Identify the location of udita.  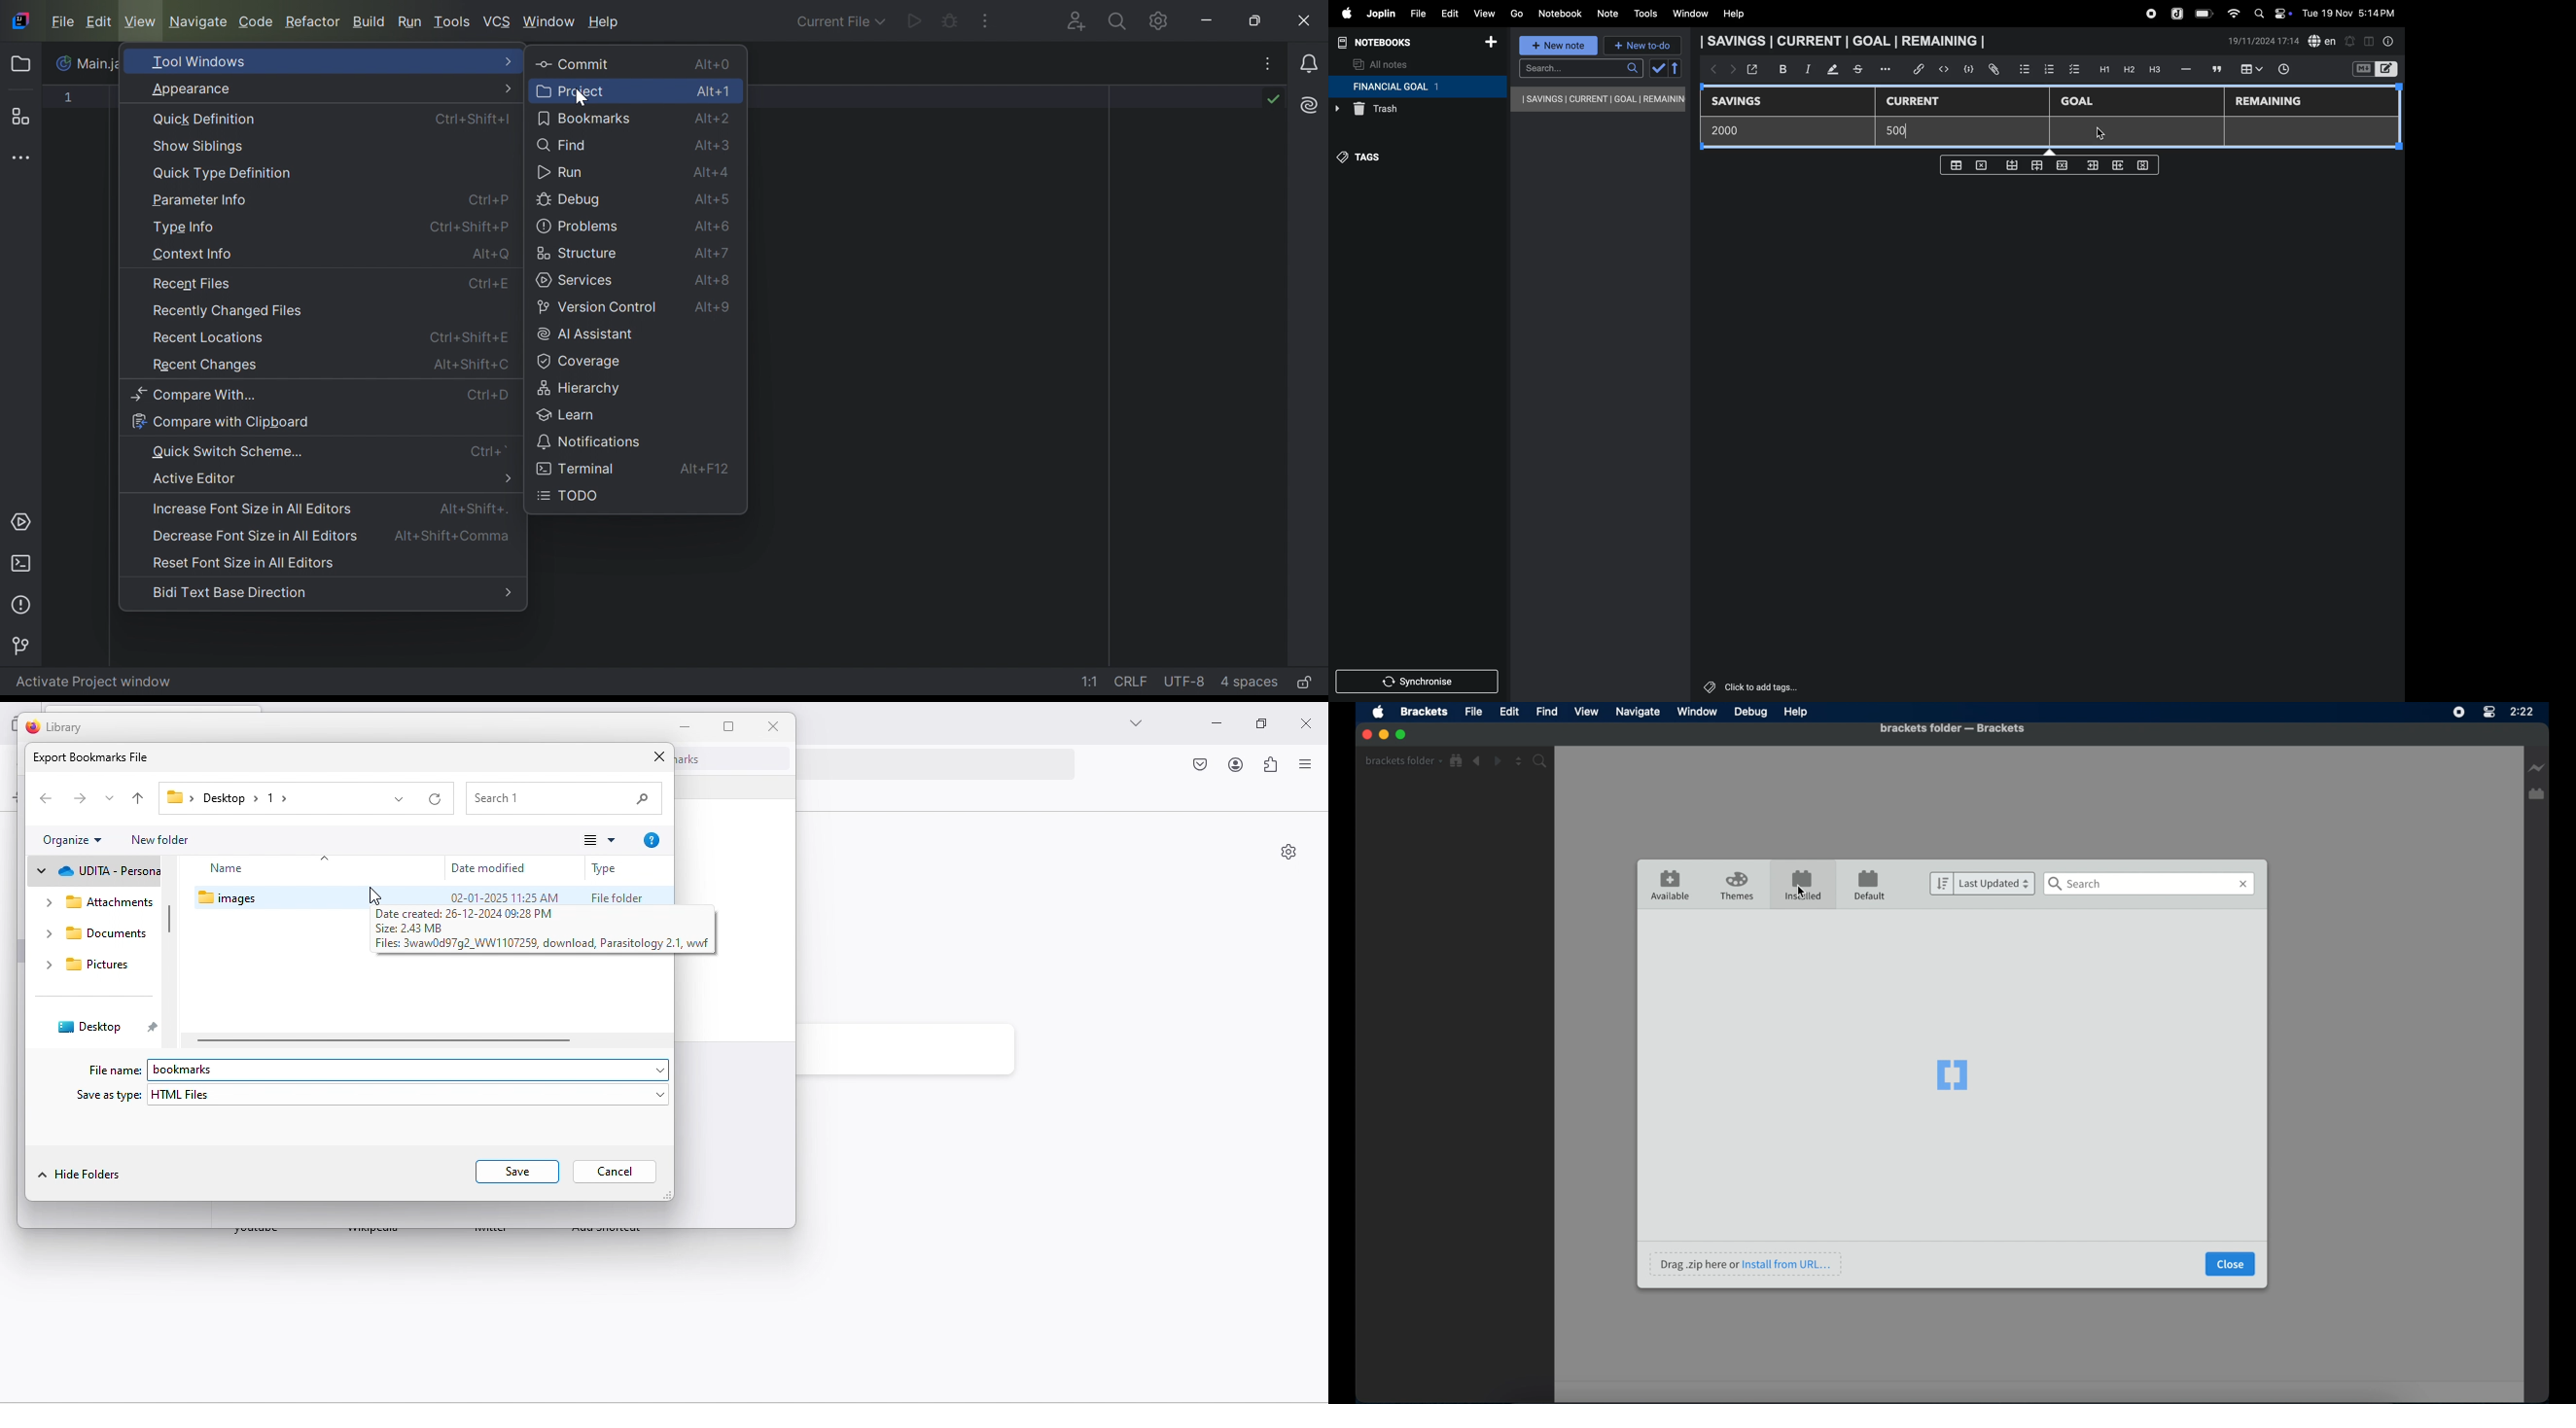
(95, 871).